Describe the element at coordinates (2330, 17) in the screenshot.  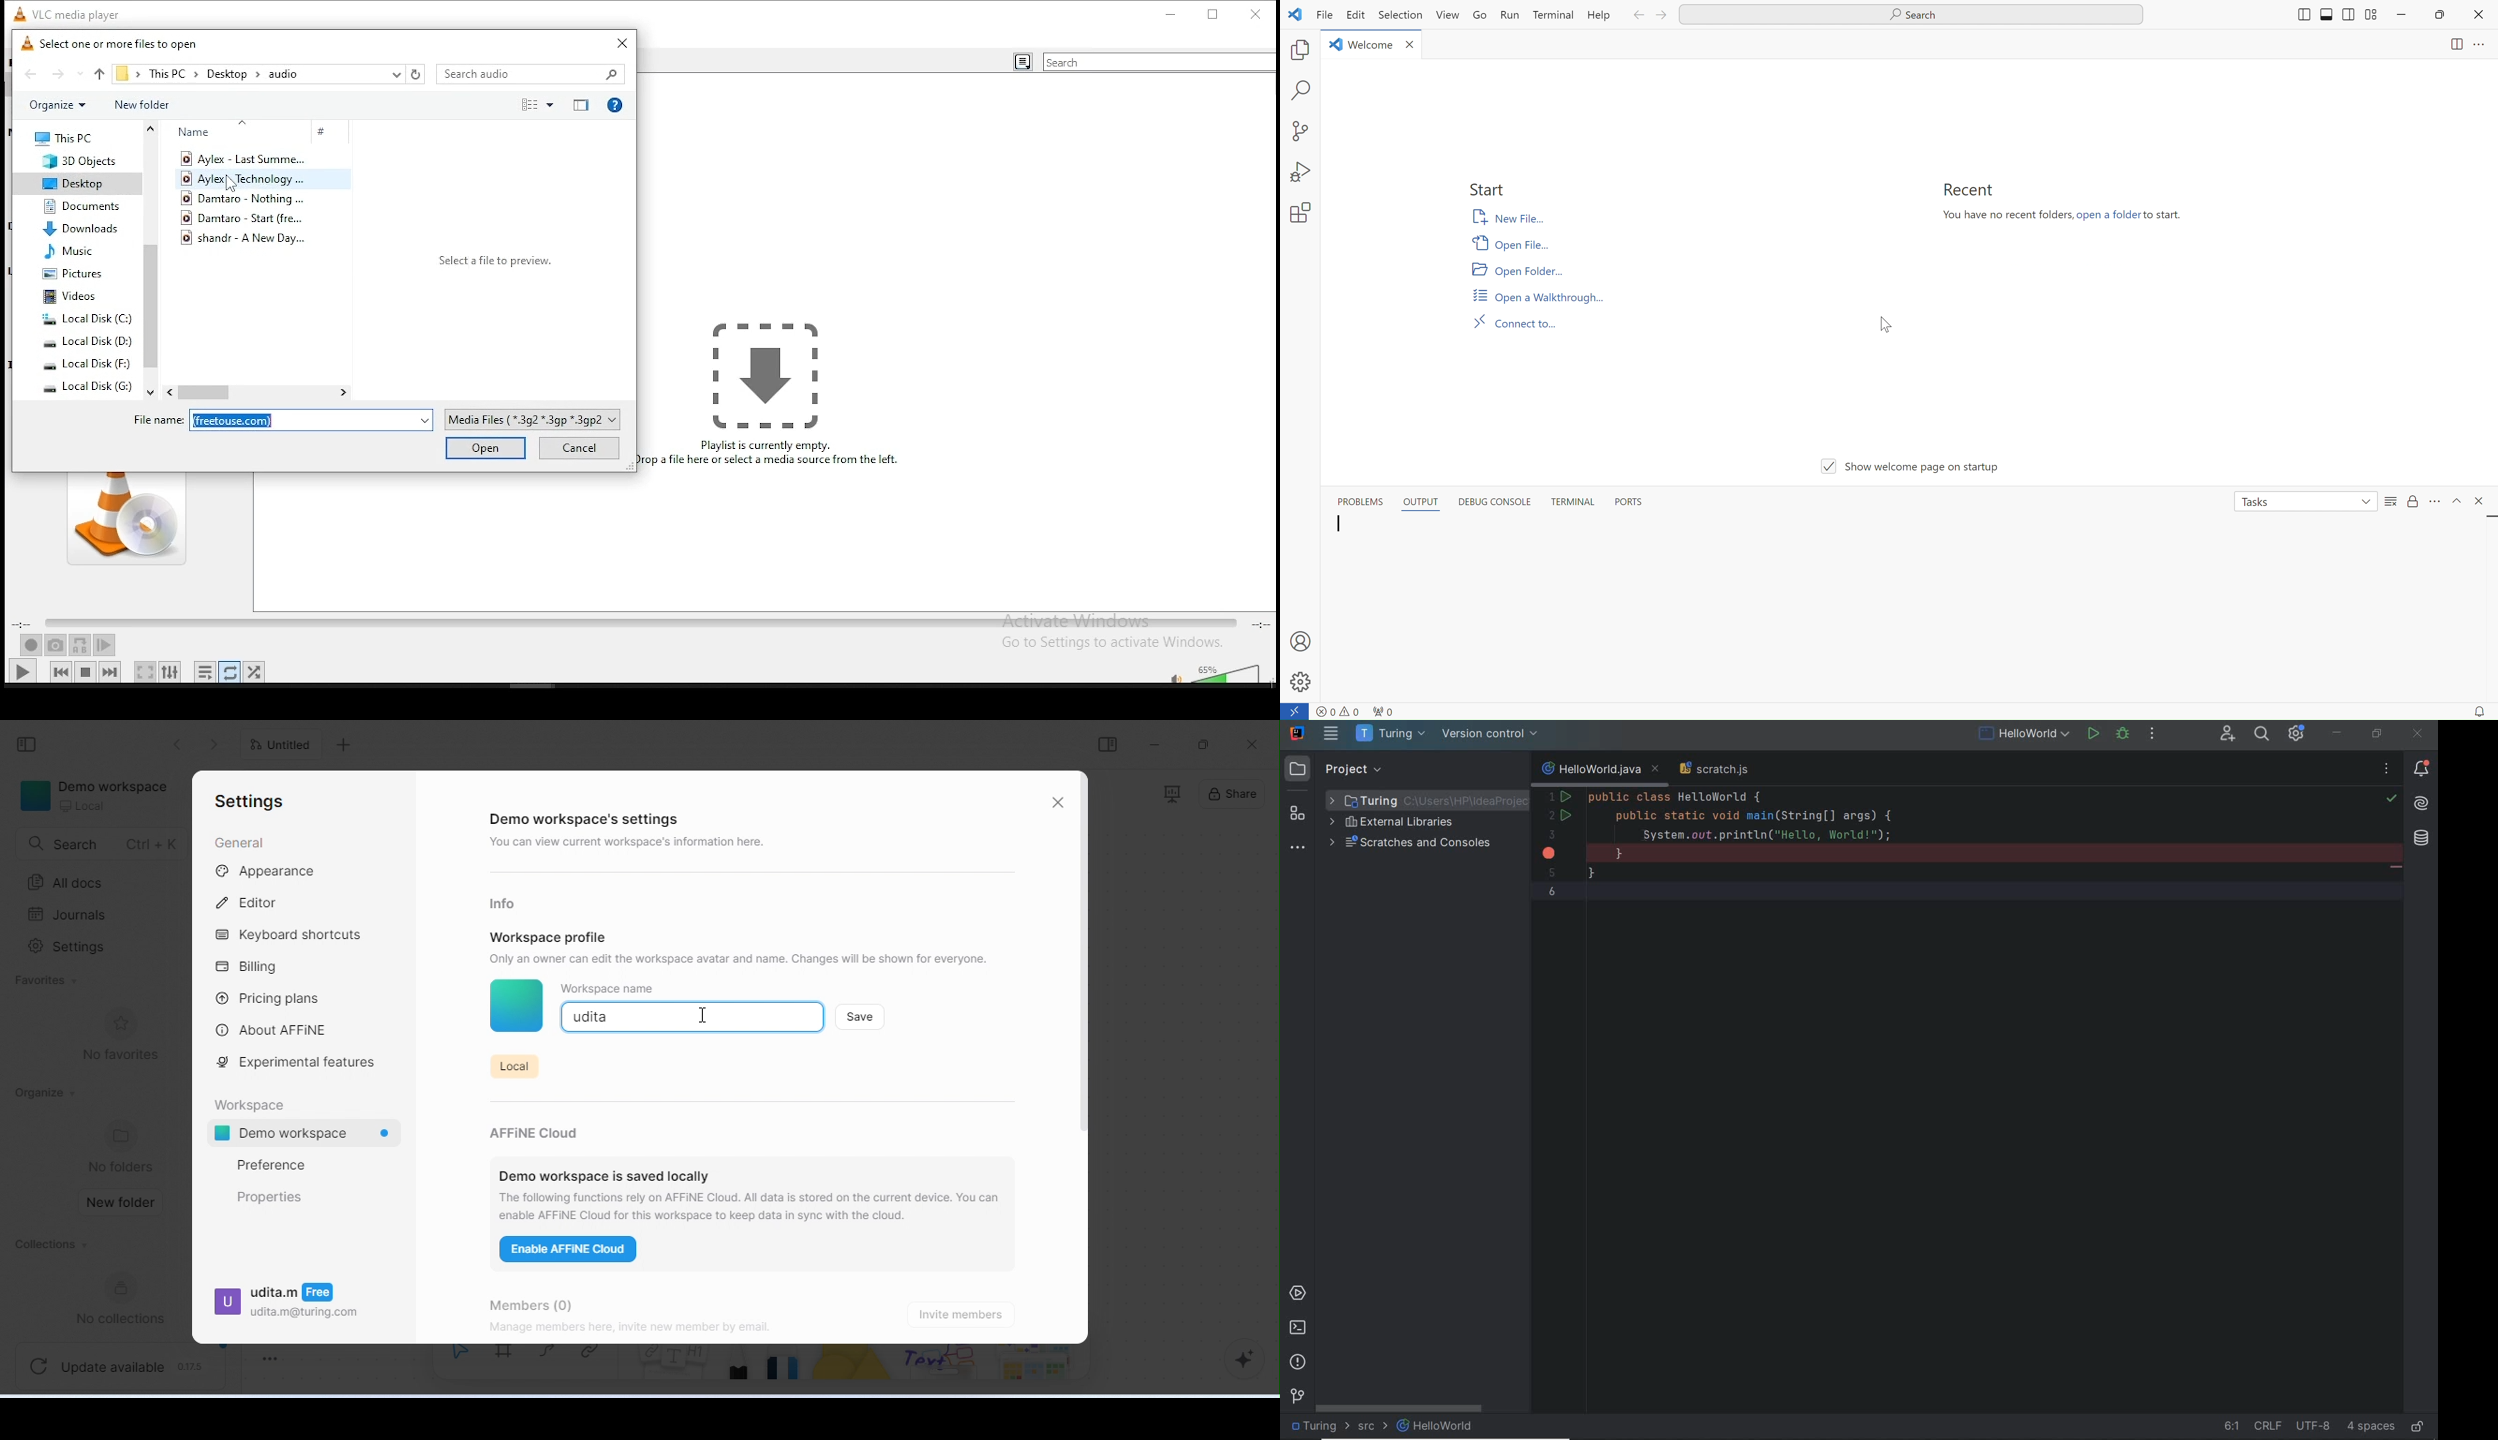
I see `change position` at that location.